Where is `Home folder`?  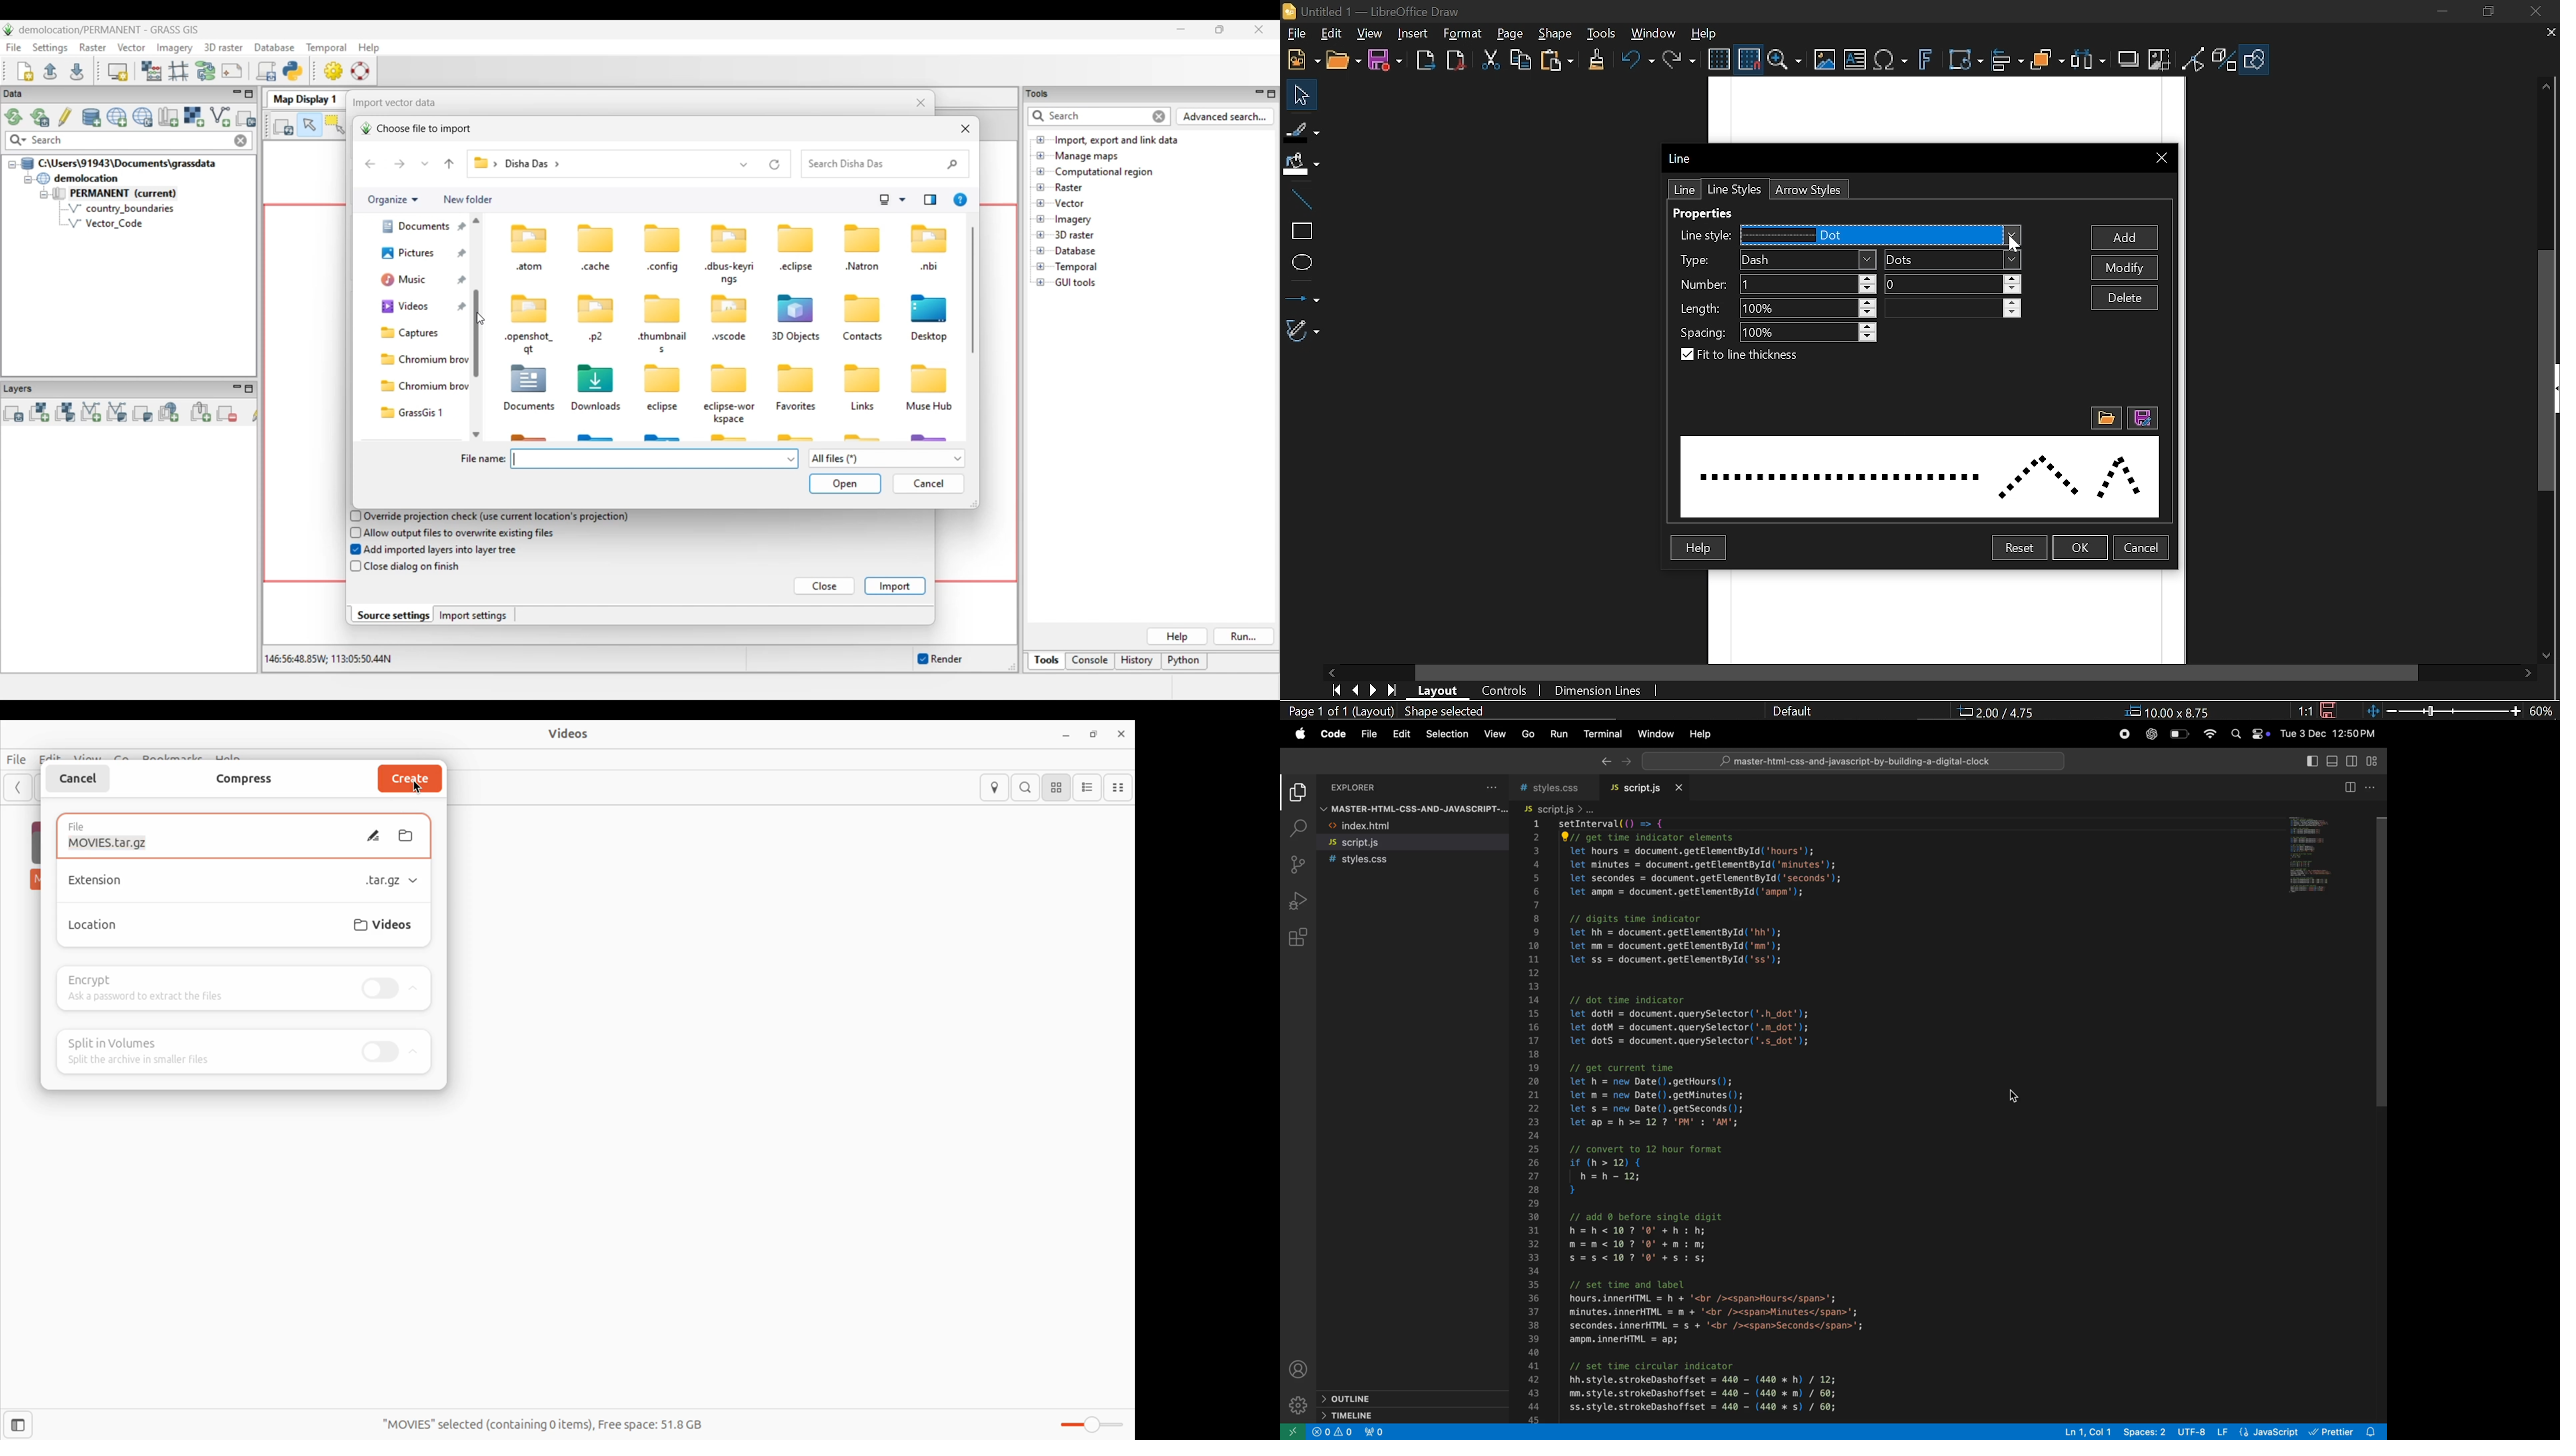
Home folder is located at coordinates (413, 231).